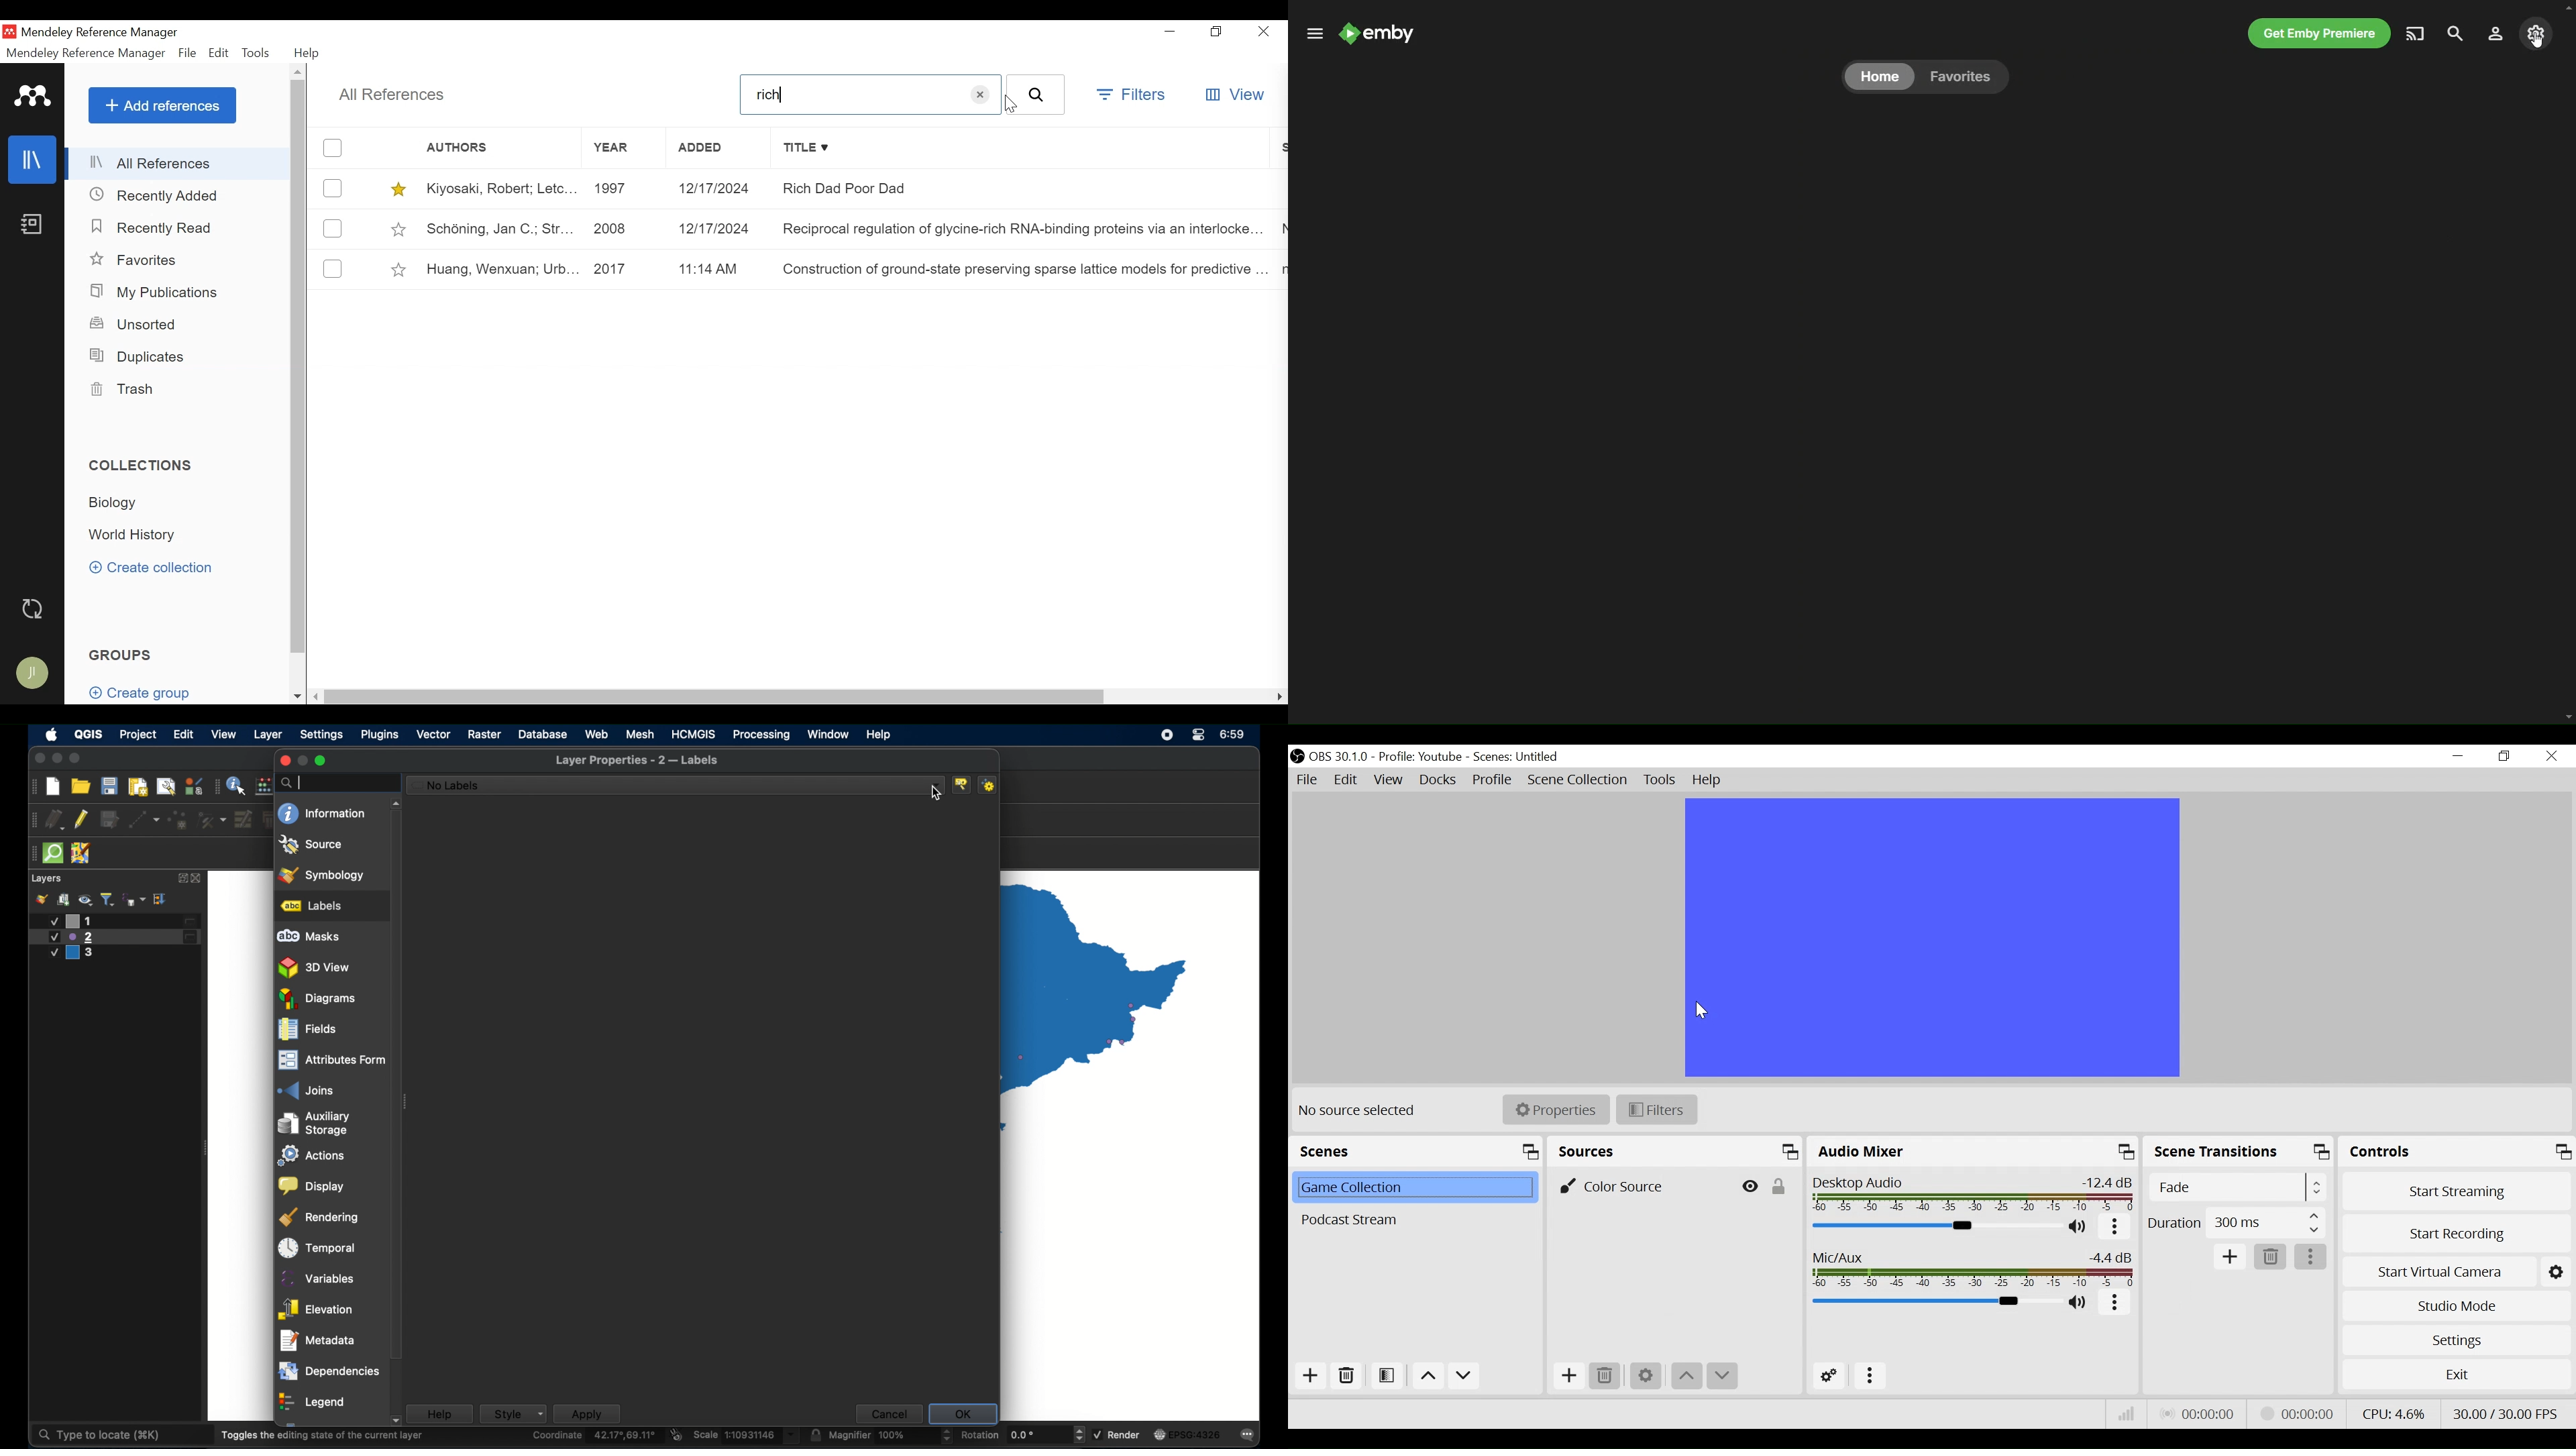  What do you see at coordinates (2455, 1308) in the screenshot?
I see `Studio Mode` at bounding box center [2455, 1308].